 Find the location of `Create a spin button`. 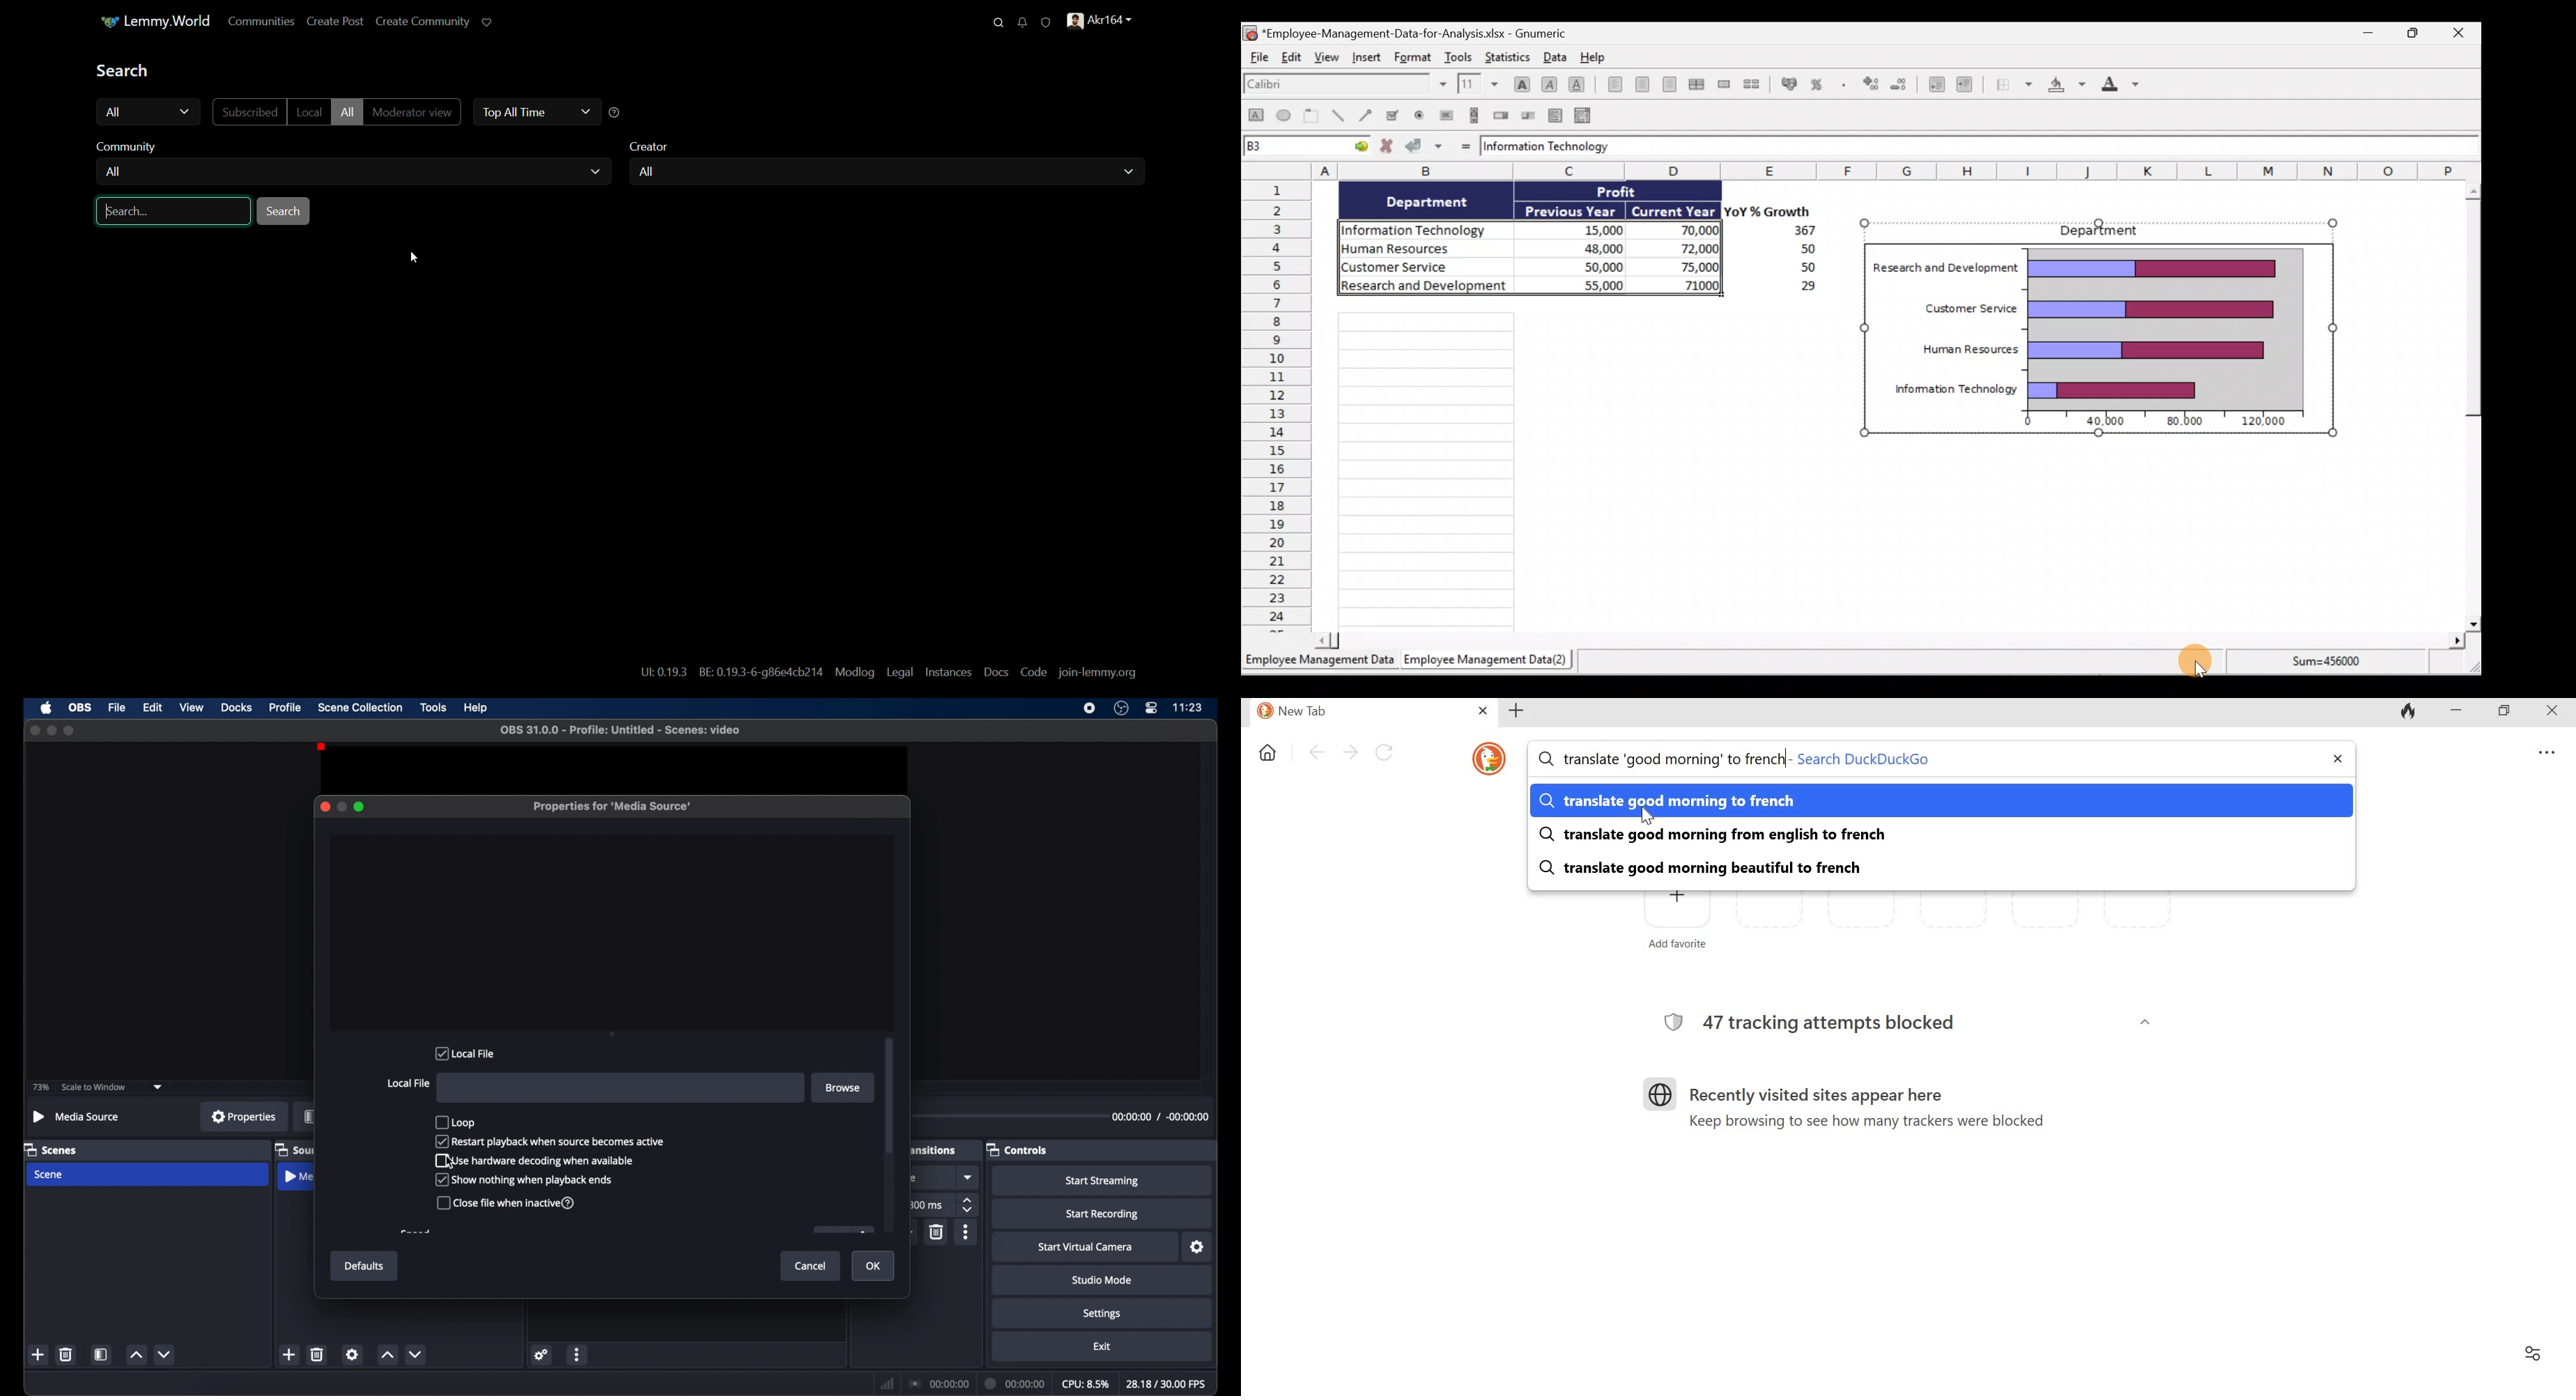

Create a spin button is located at coordinates (1502, 116).